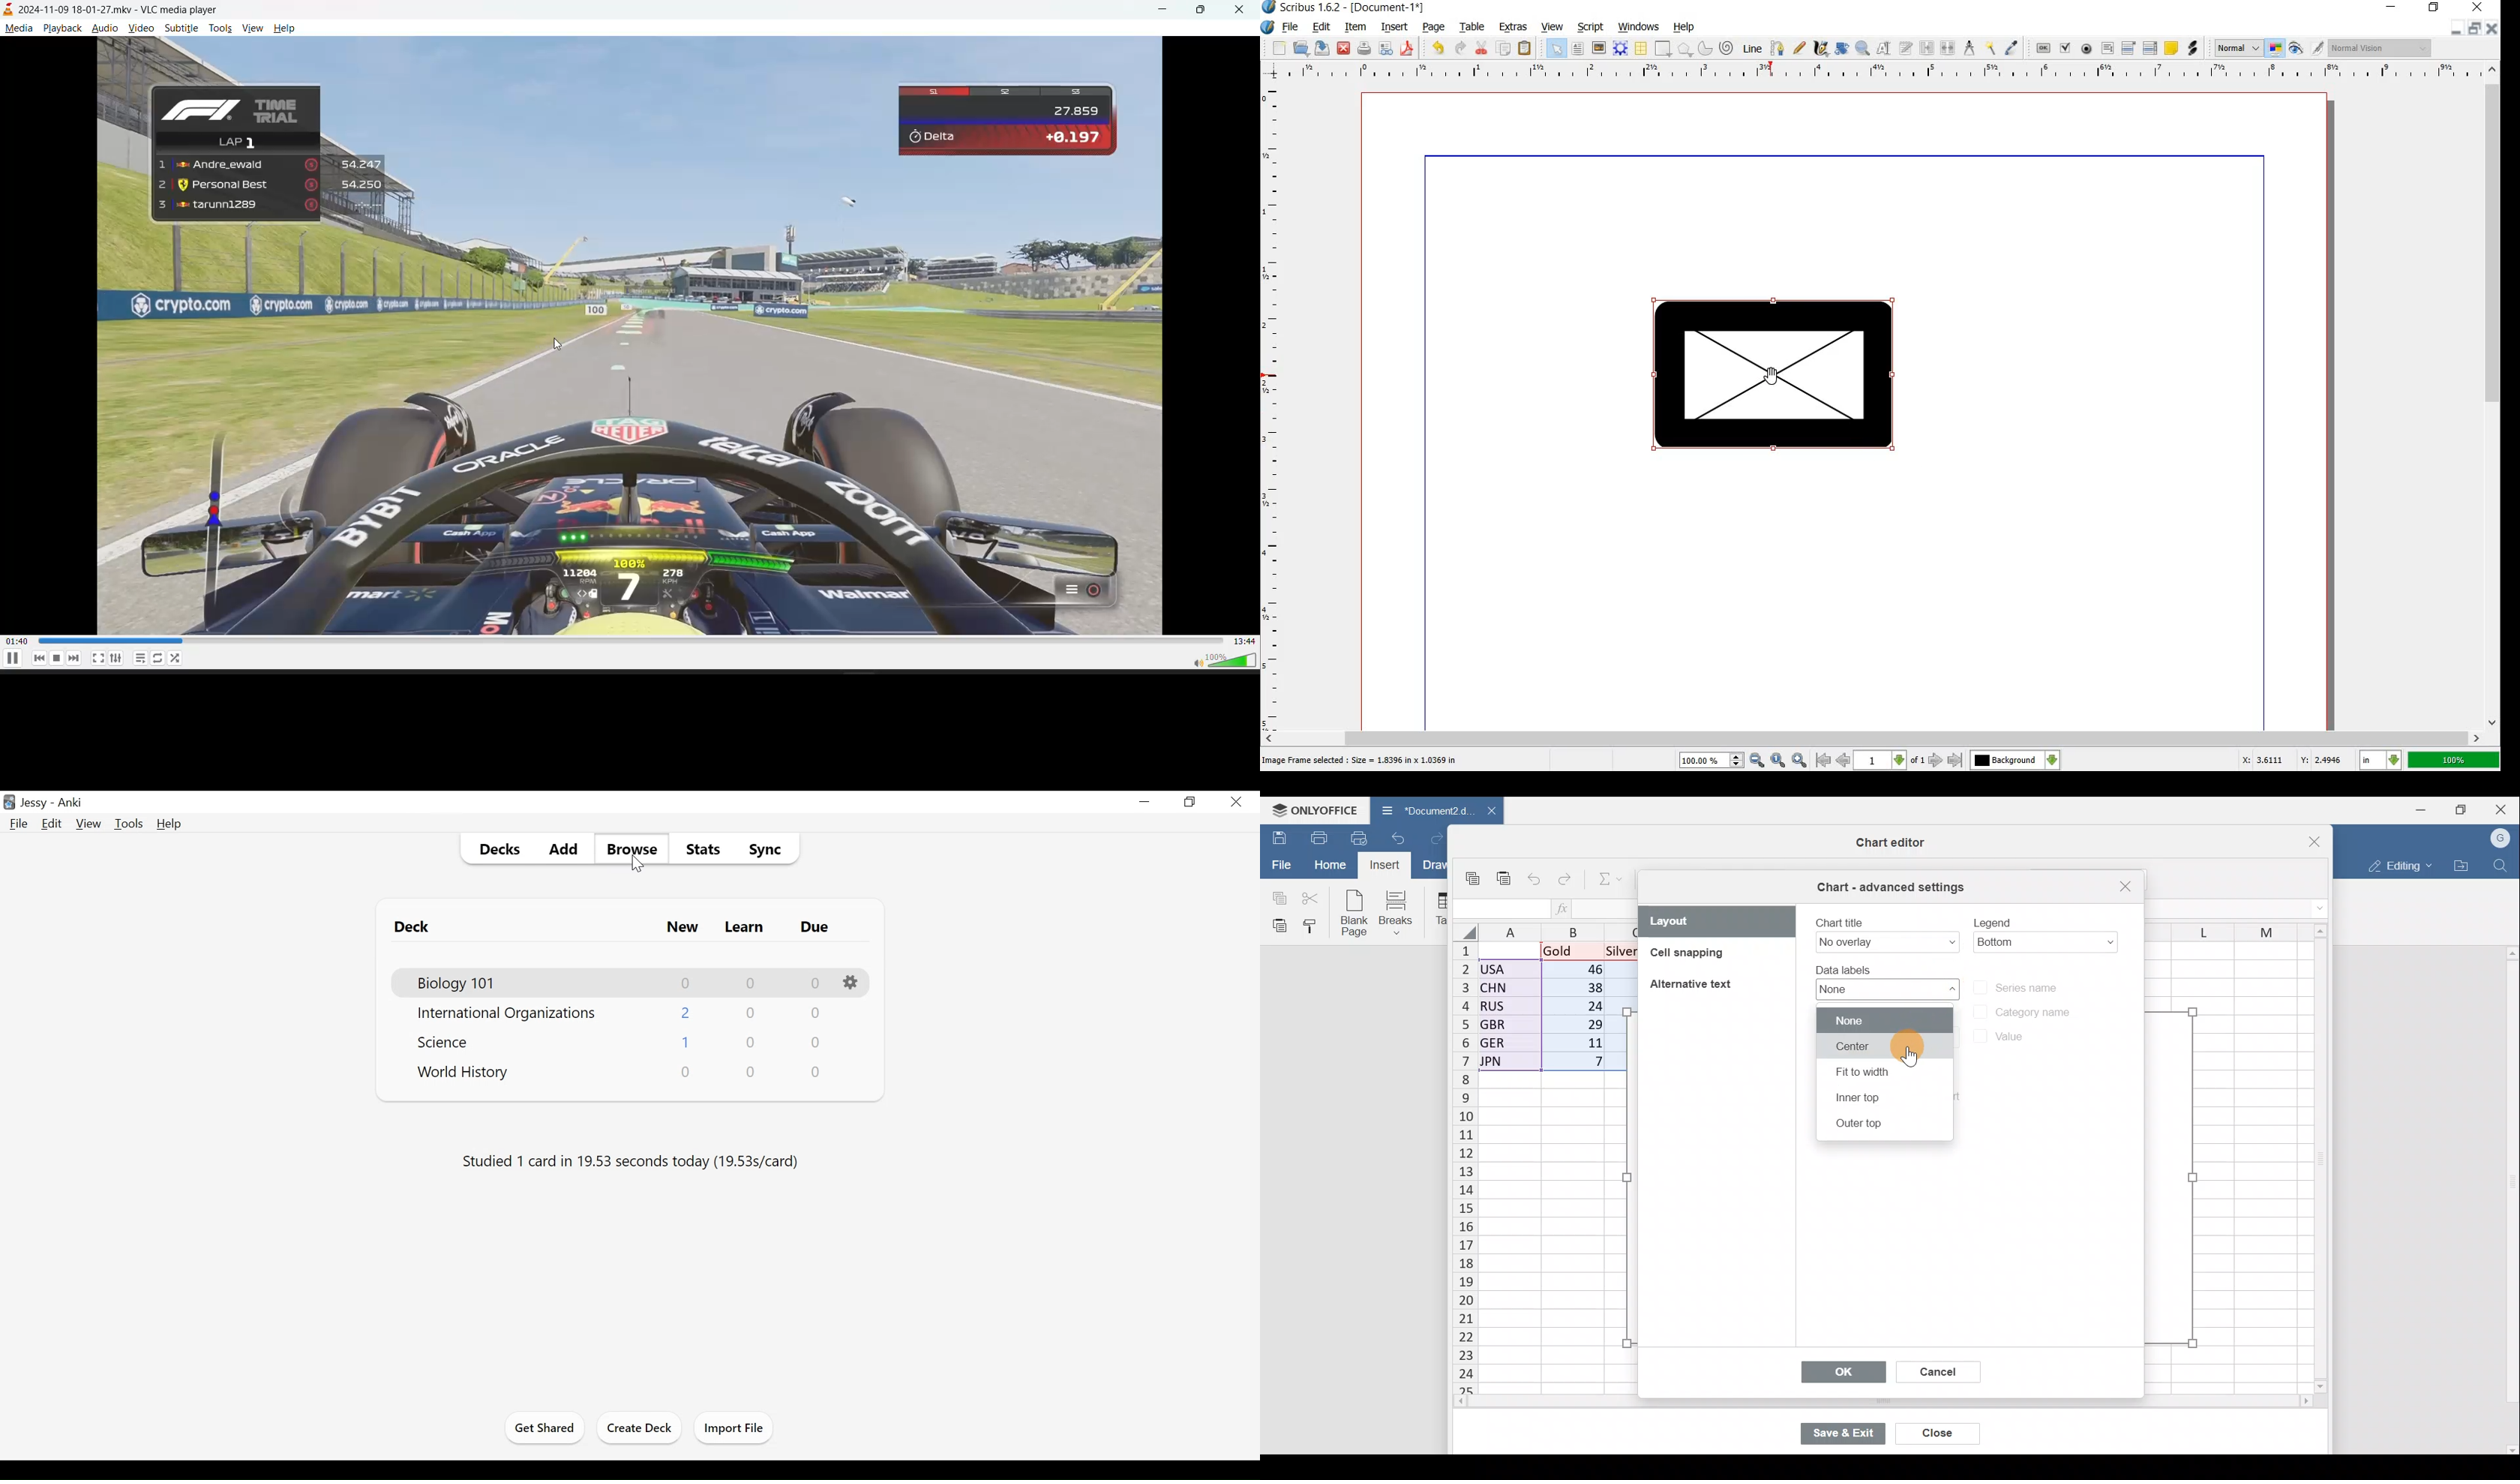 The height and width of the screenshot is (1484, 2520). What do you see at coordinates (128, 824) in the screenshot?
I see `Tools` at bounding box center [128, 824].